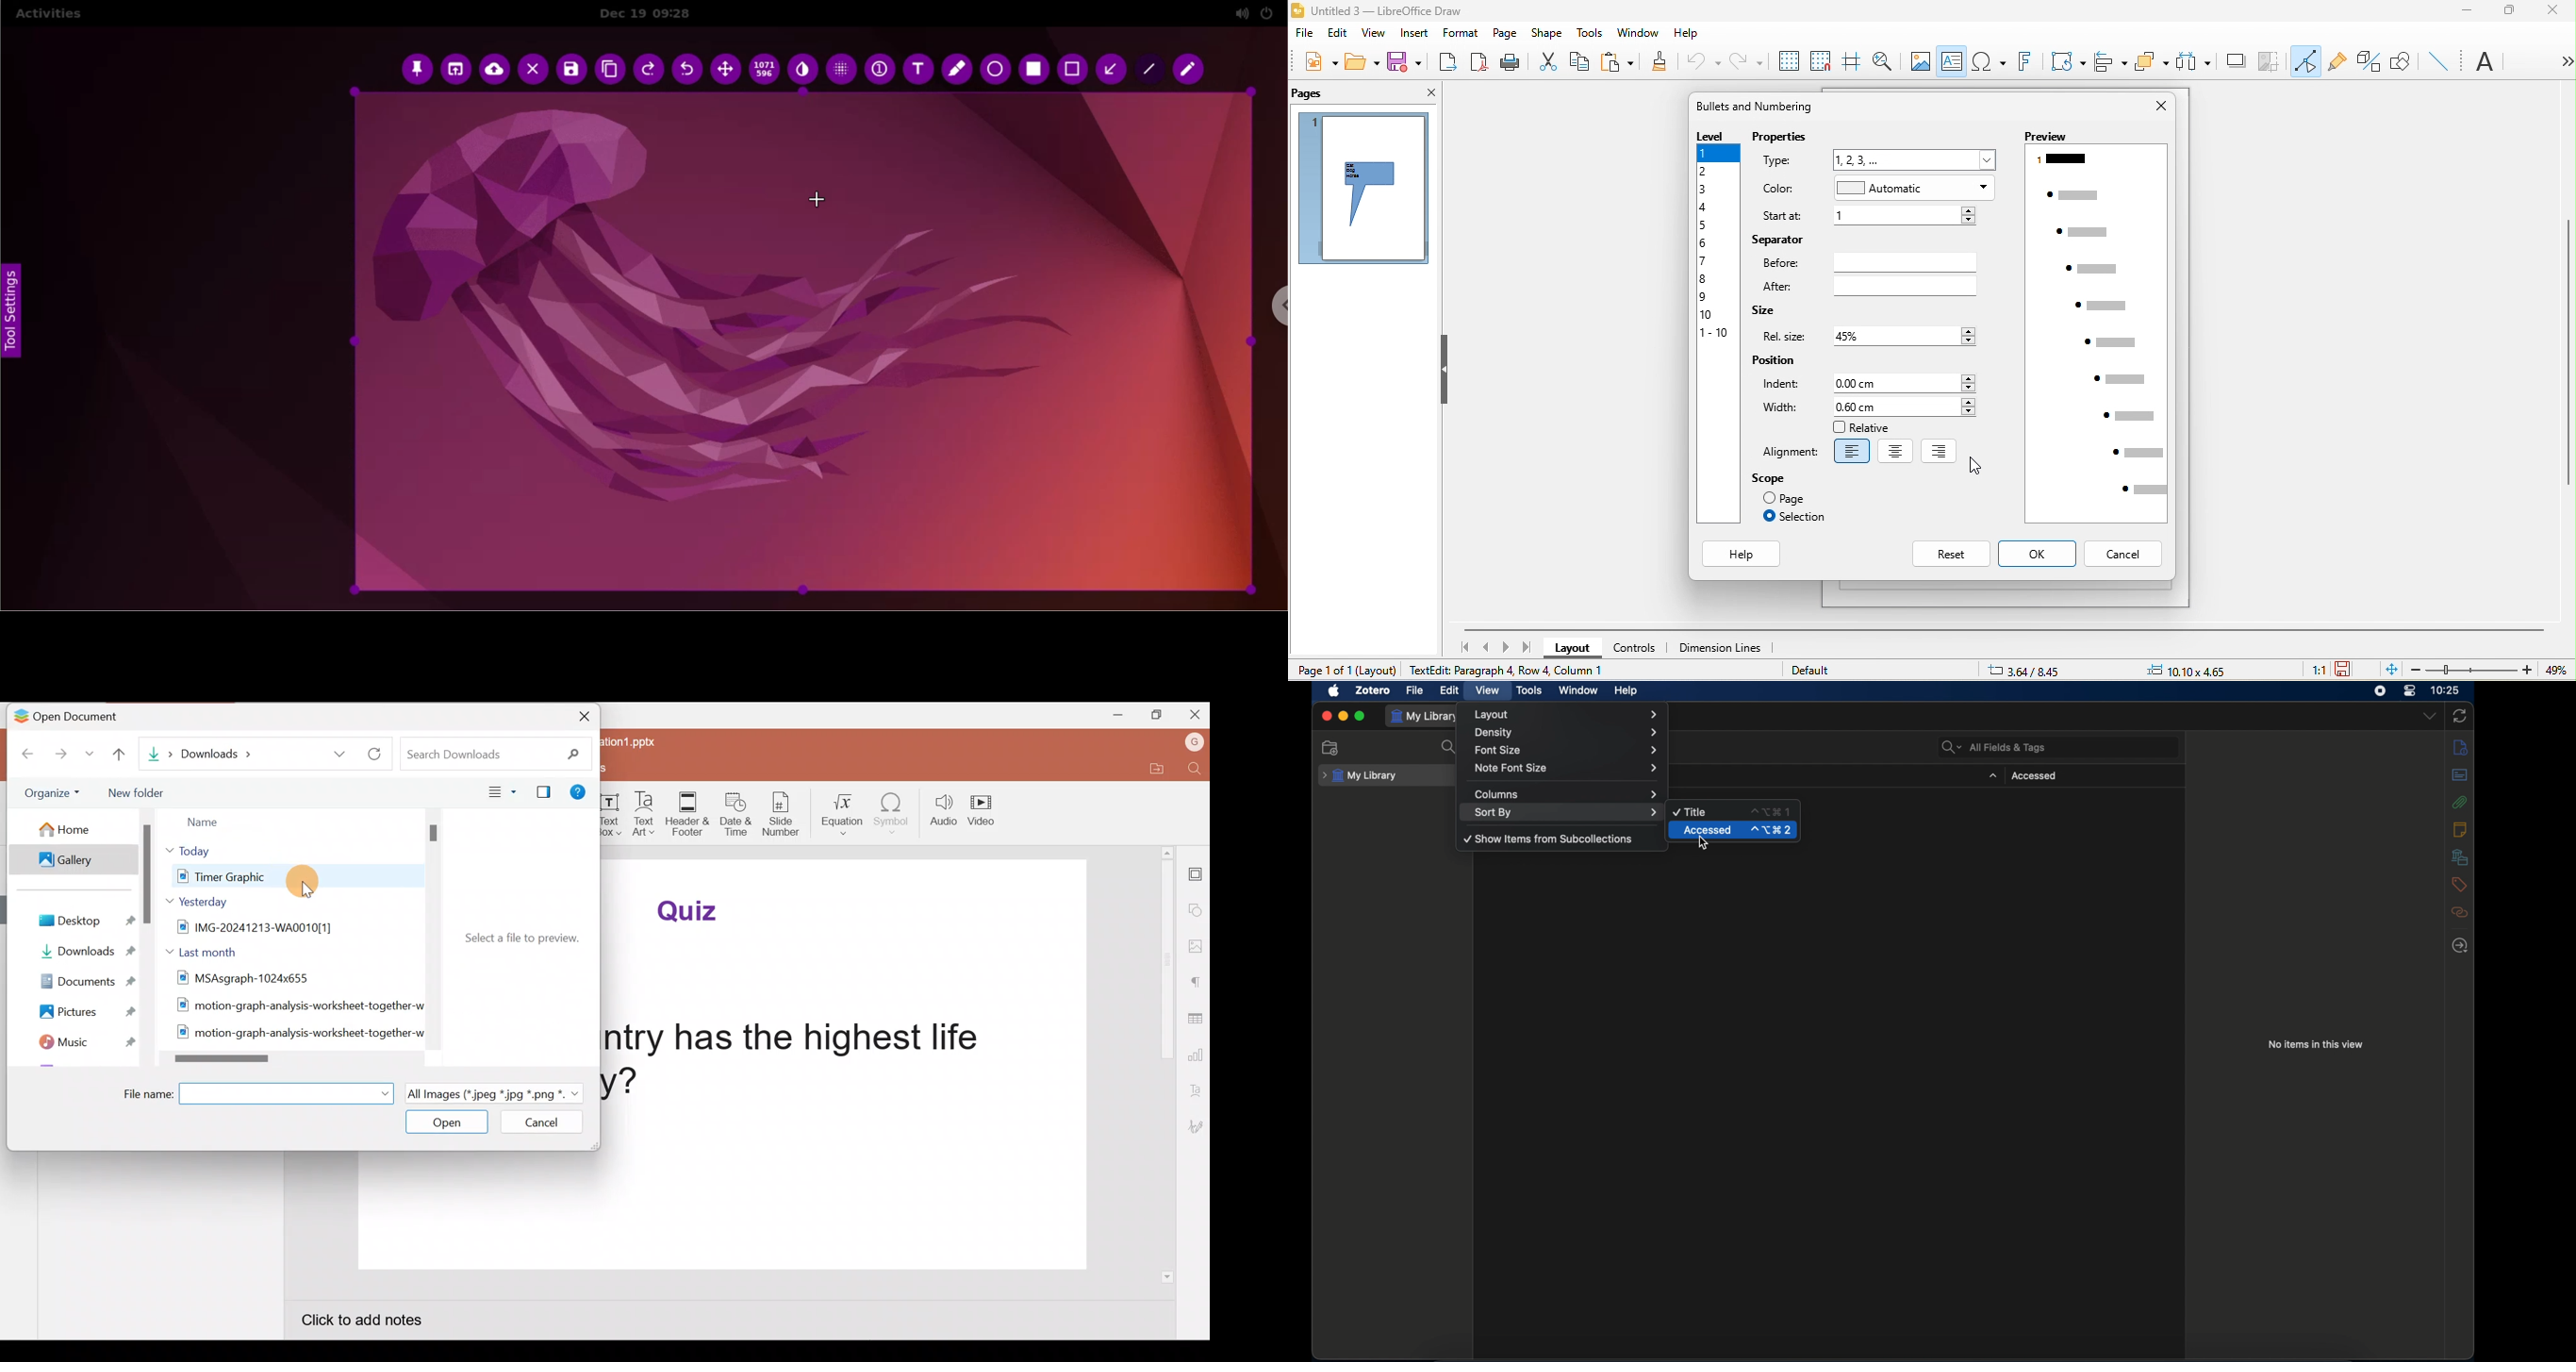 The image size is (2576, 1372). Describe the element at coordinates (1567, 793) in the screenshot. I see `columns` at that location.